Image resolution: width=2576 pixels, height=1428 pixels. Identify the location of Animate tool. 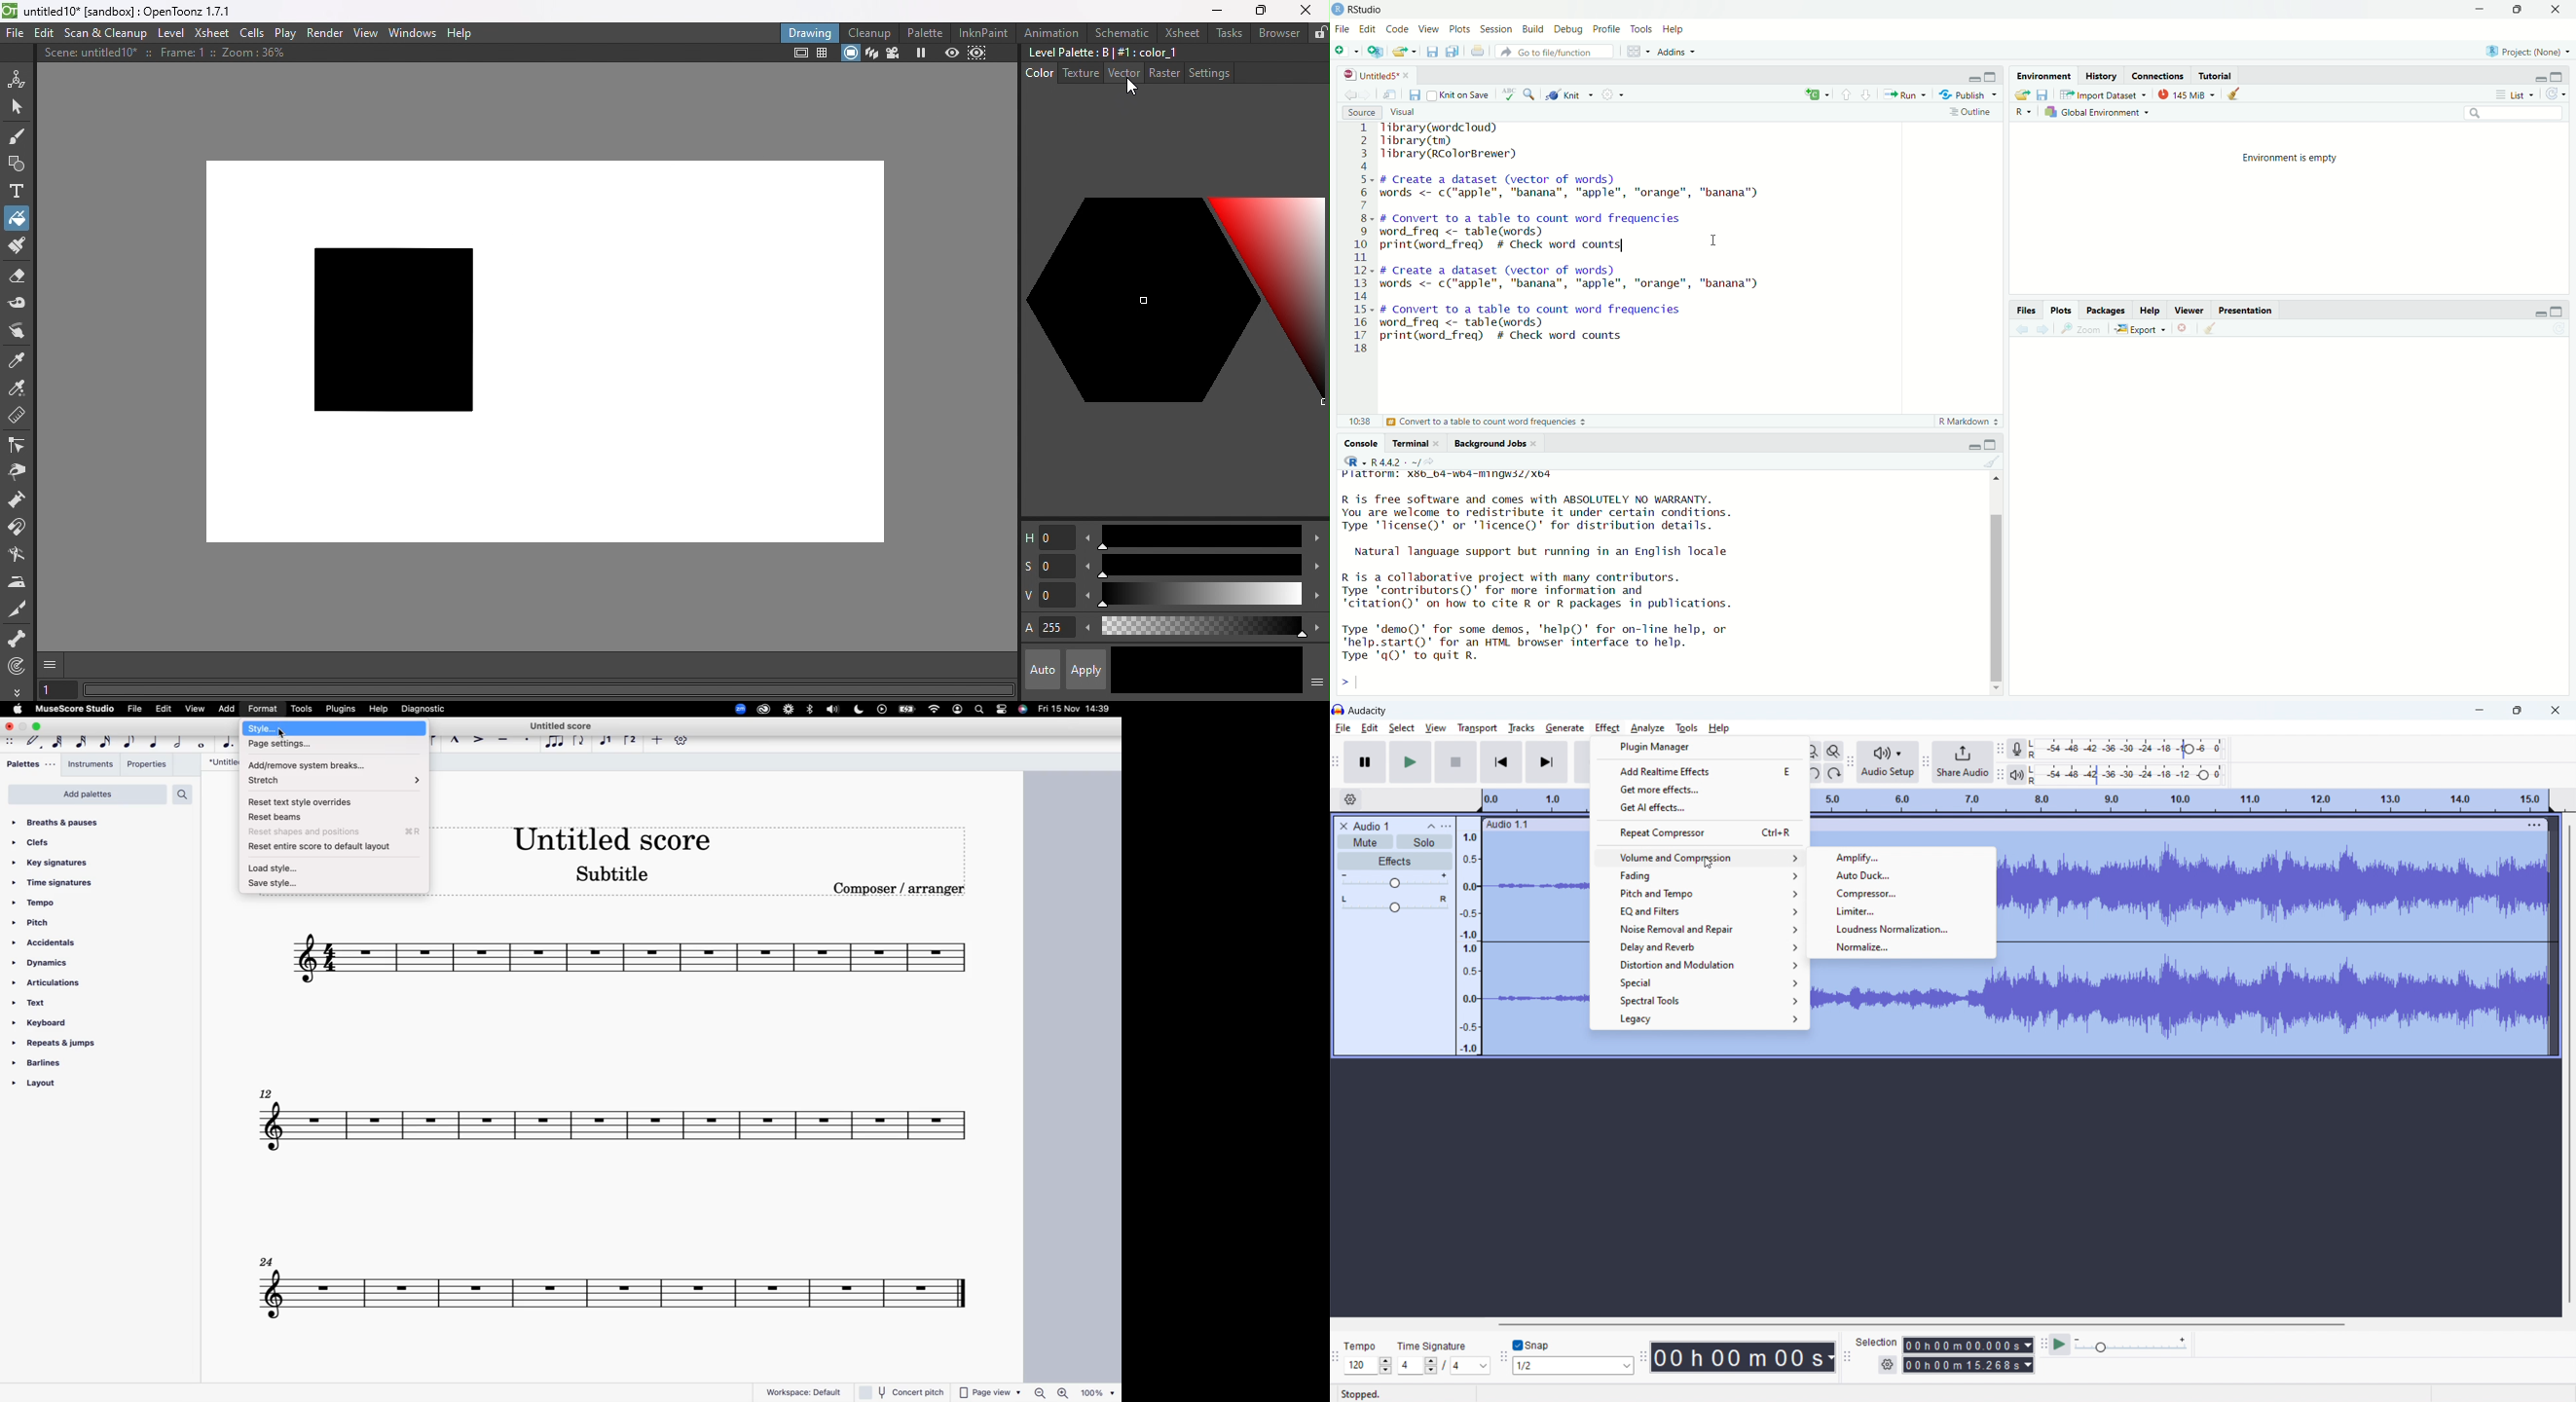
(19, 78).